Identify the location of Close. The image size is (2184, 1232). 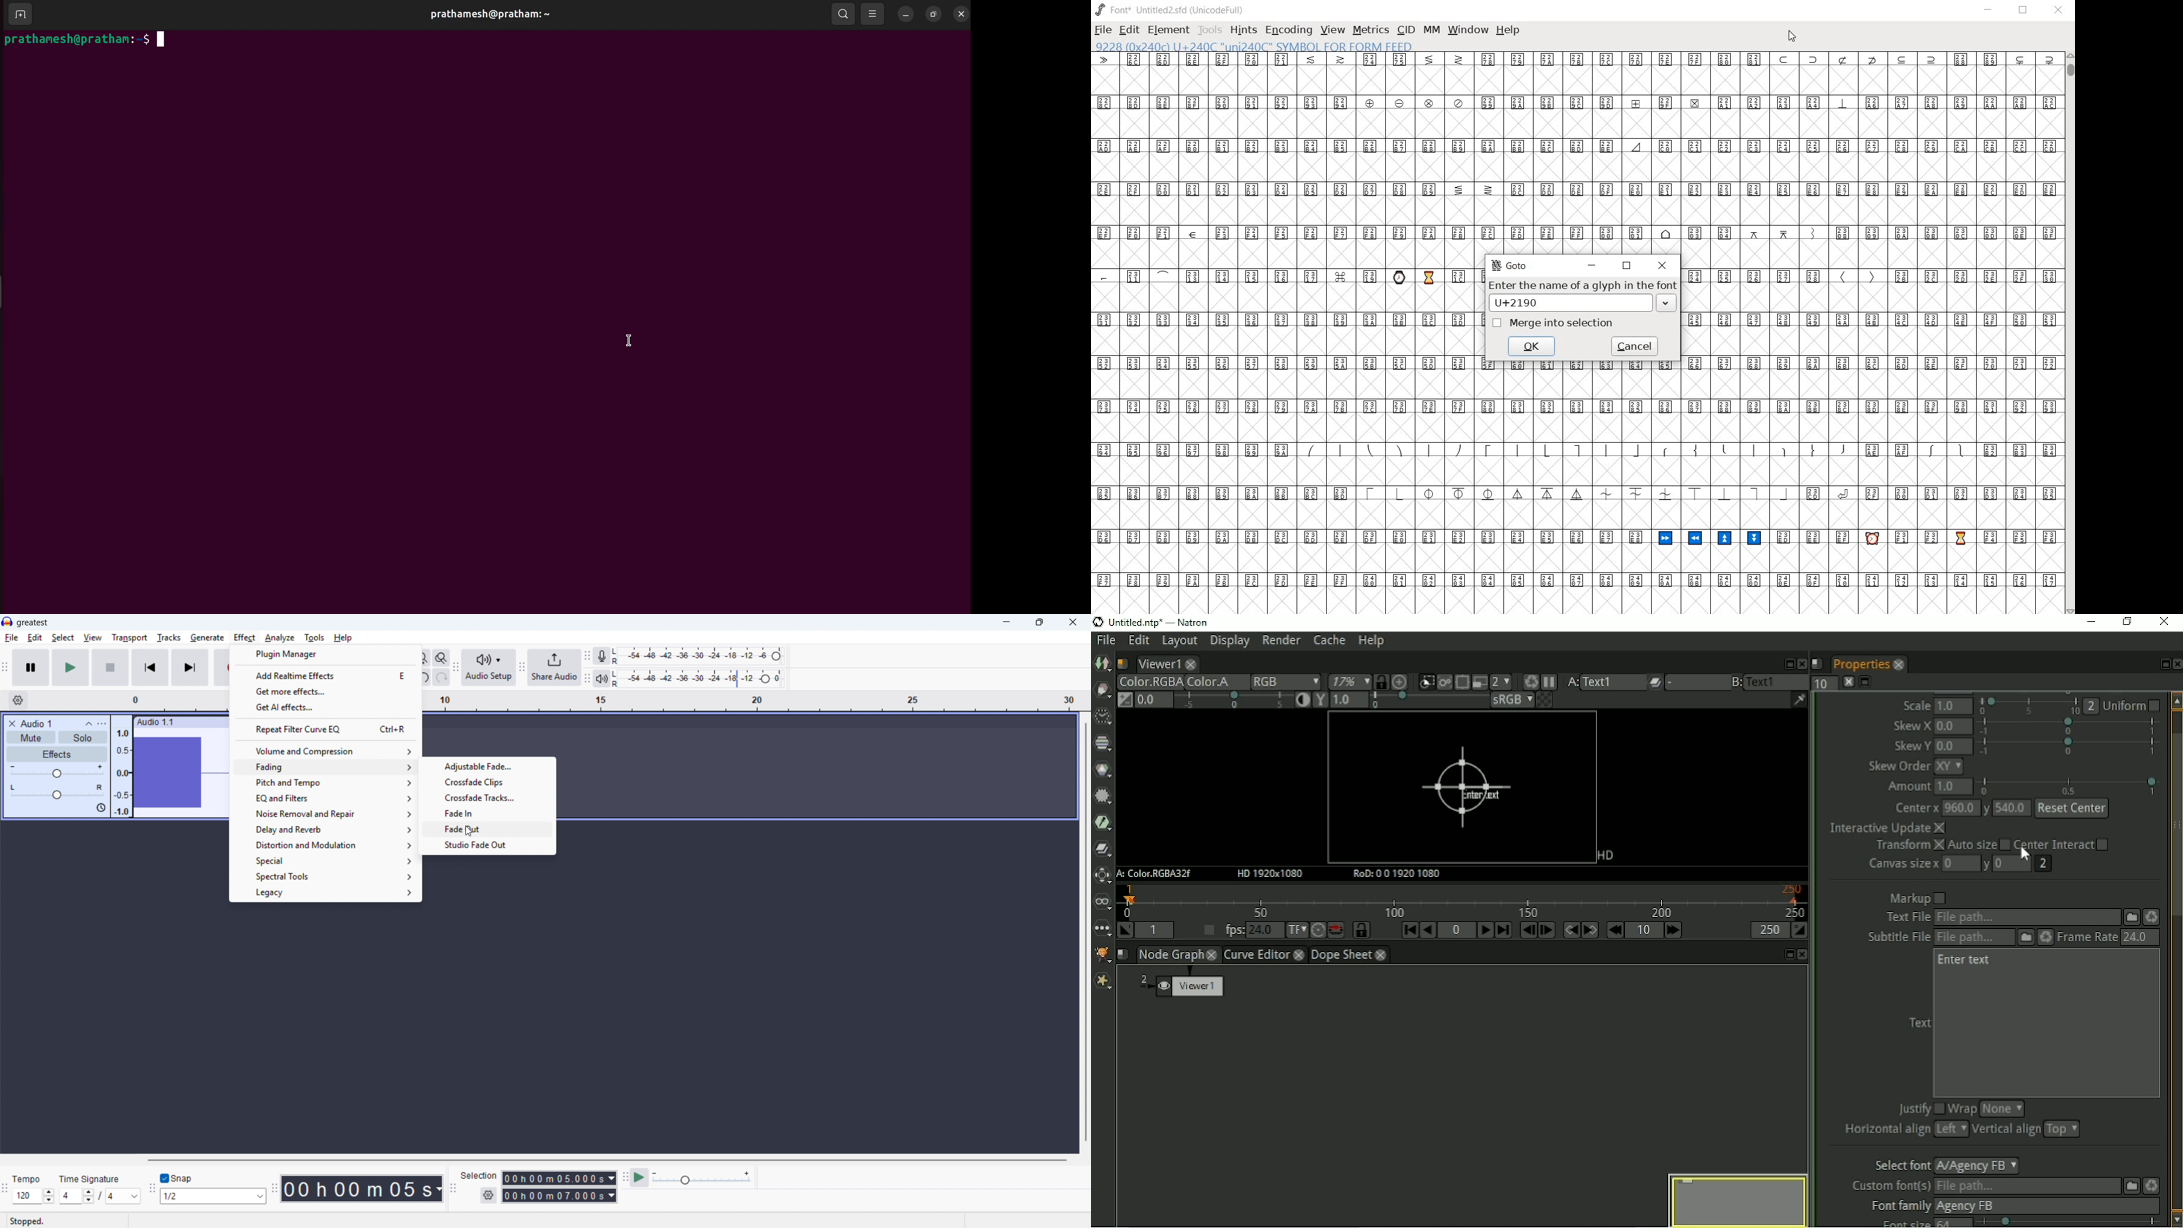
(2176, 664).